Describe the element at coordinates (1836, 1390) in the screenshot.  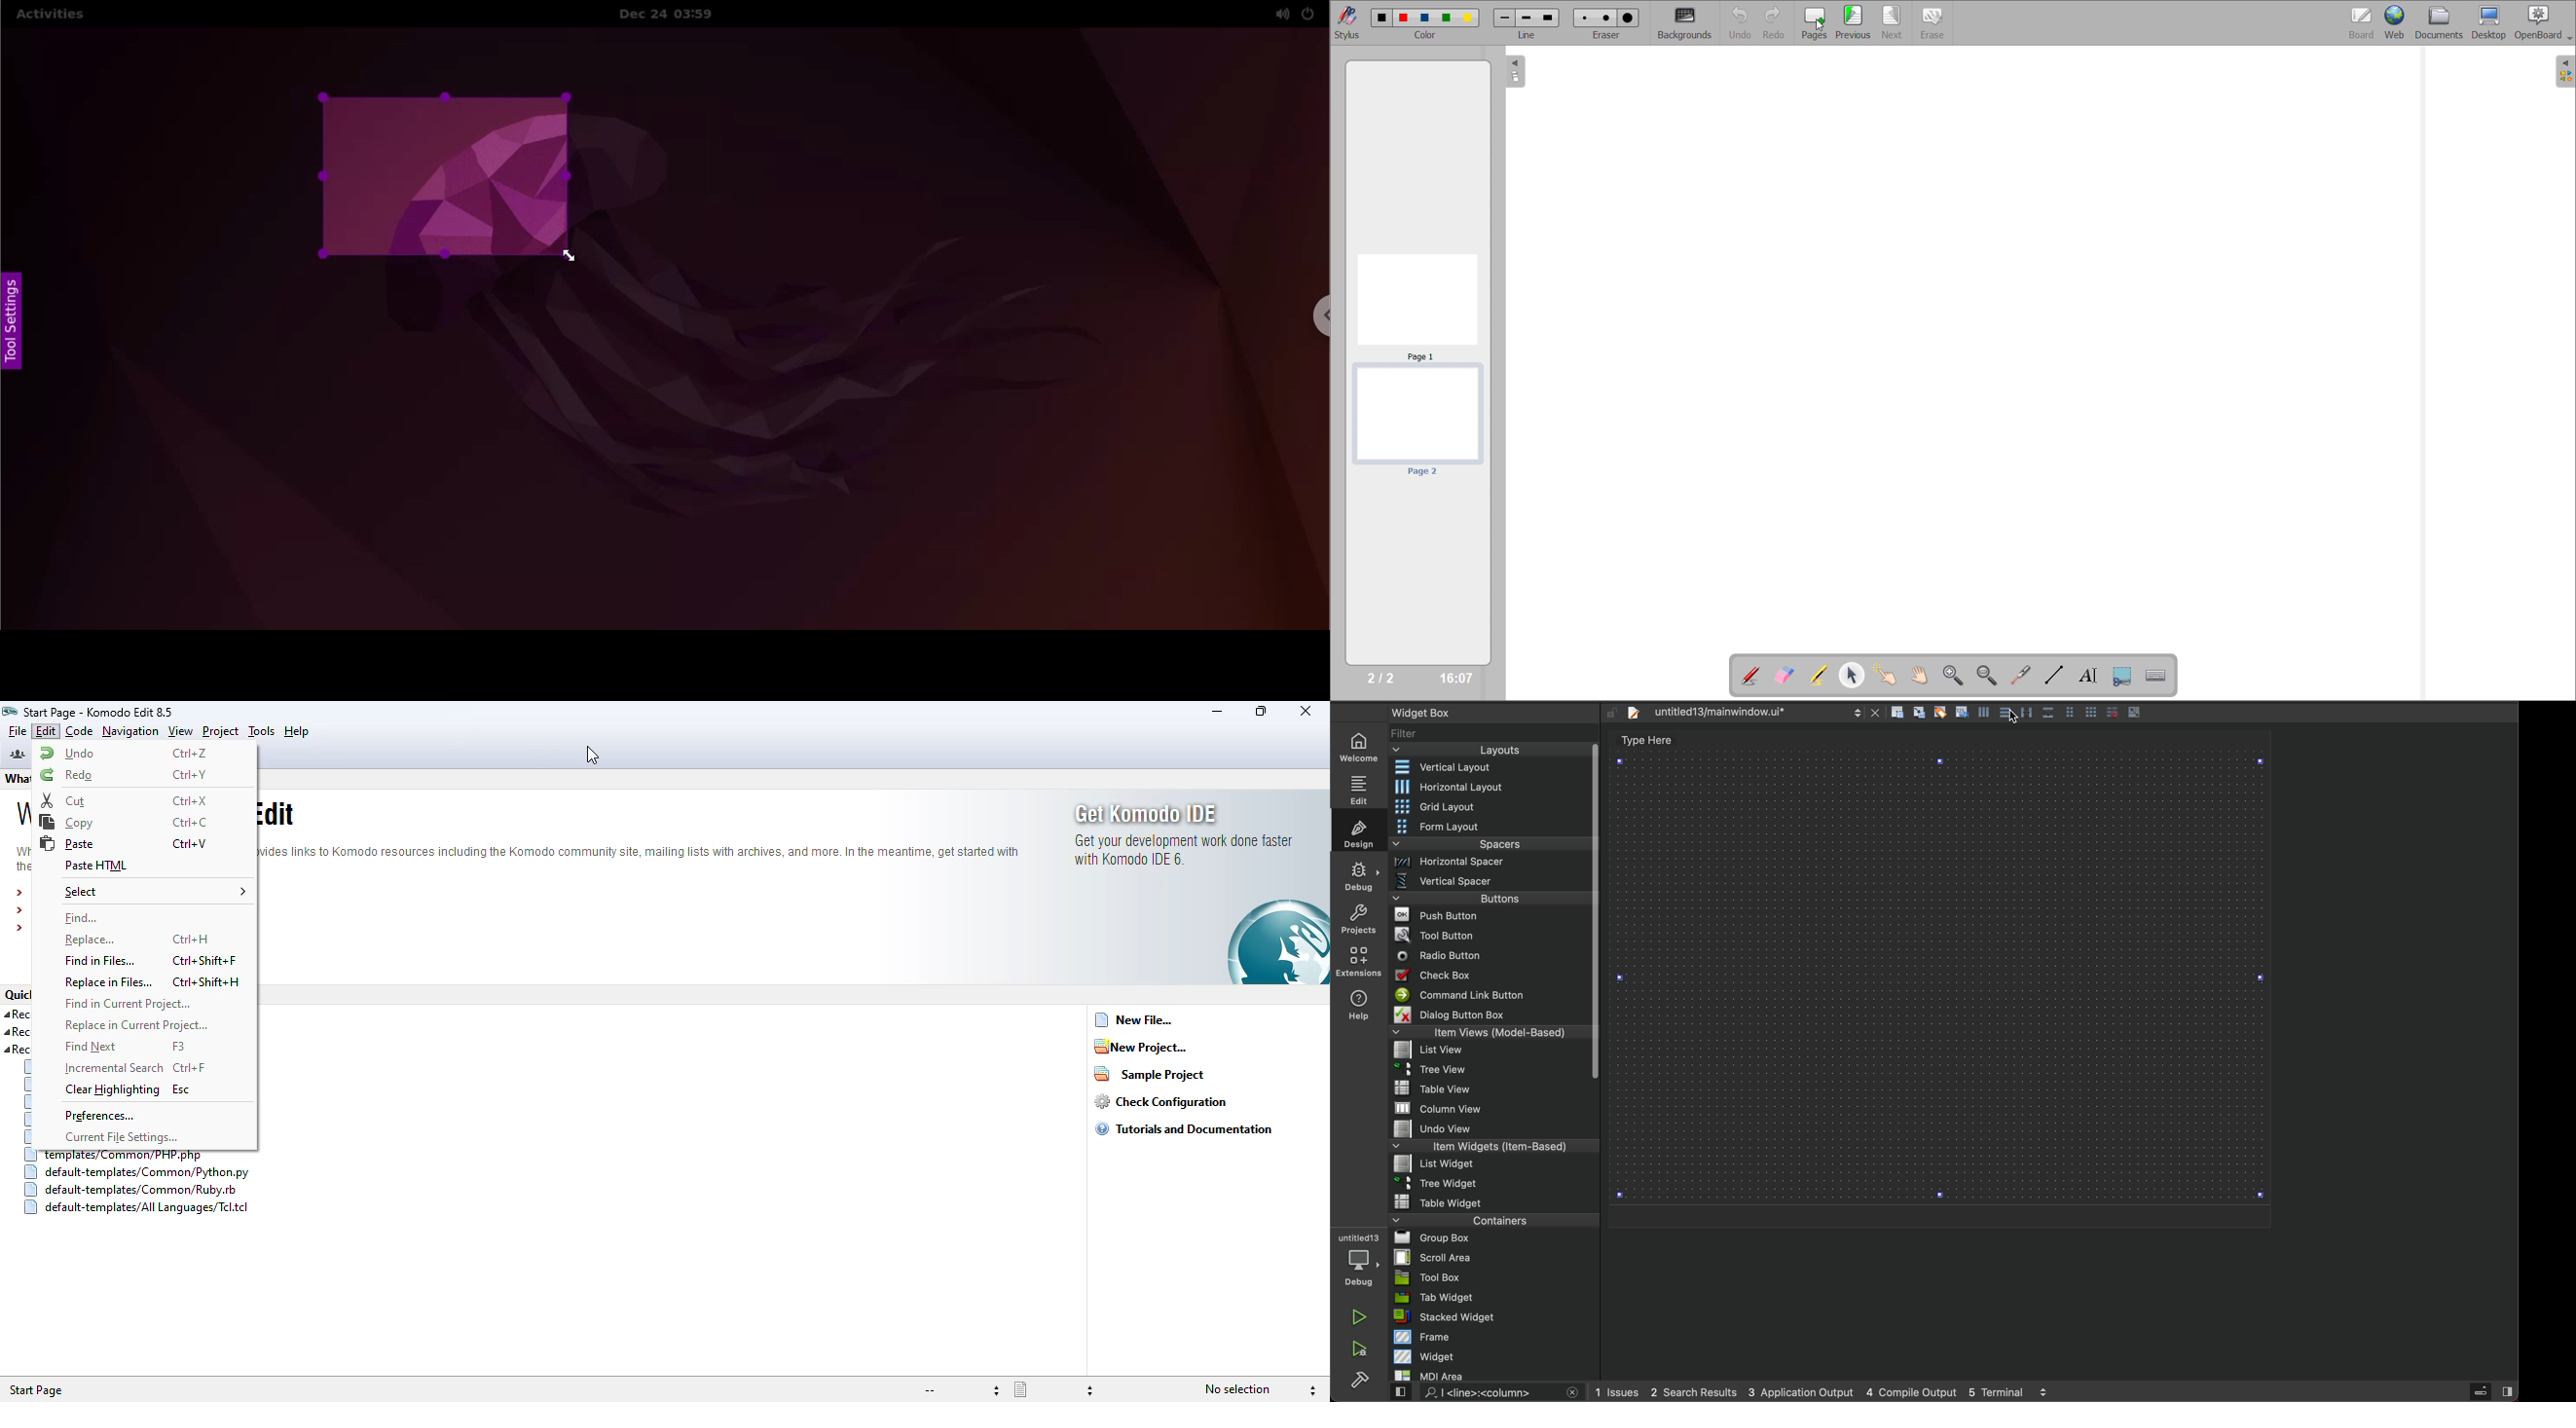
I see `logs` at that location.